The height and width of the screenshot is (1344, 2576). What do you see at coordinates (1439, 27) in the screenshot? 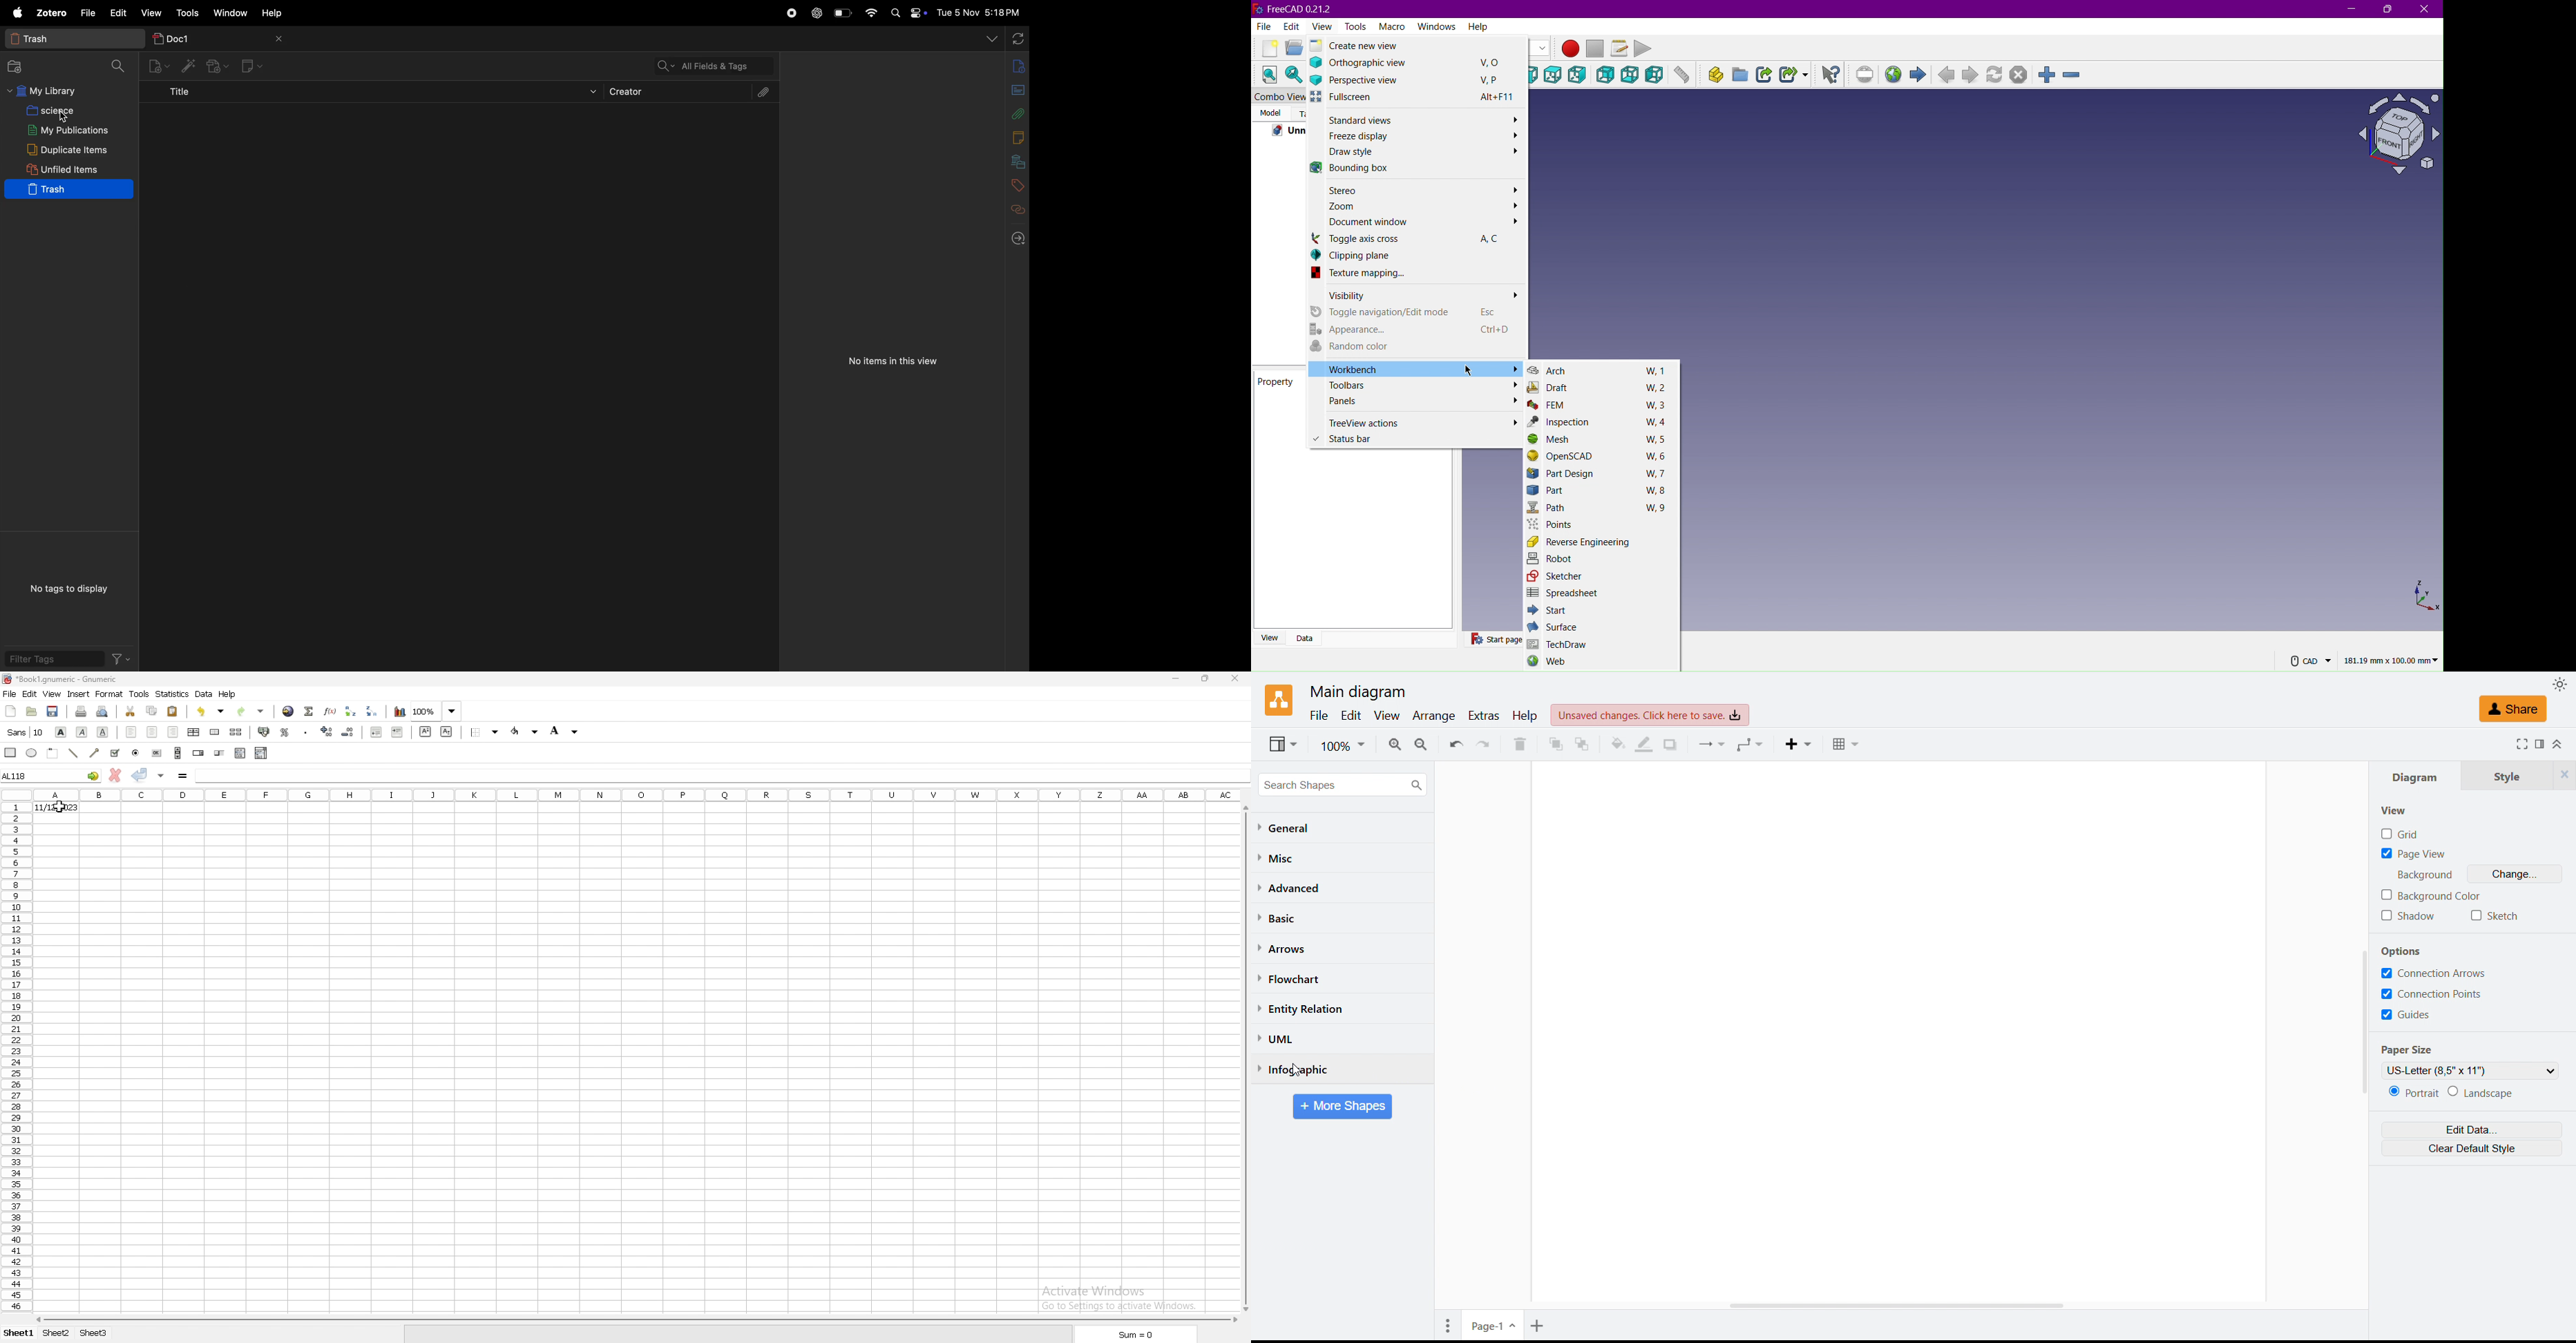
I see `Windows` at bounding box center [1439, 27].